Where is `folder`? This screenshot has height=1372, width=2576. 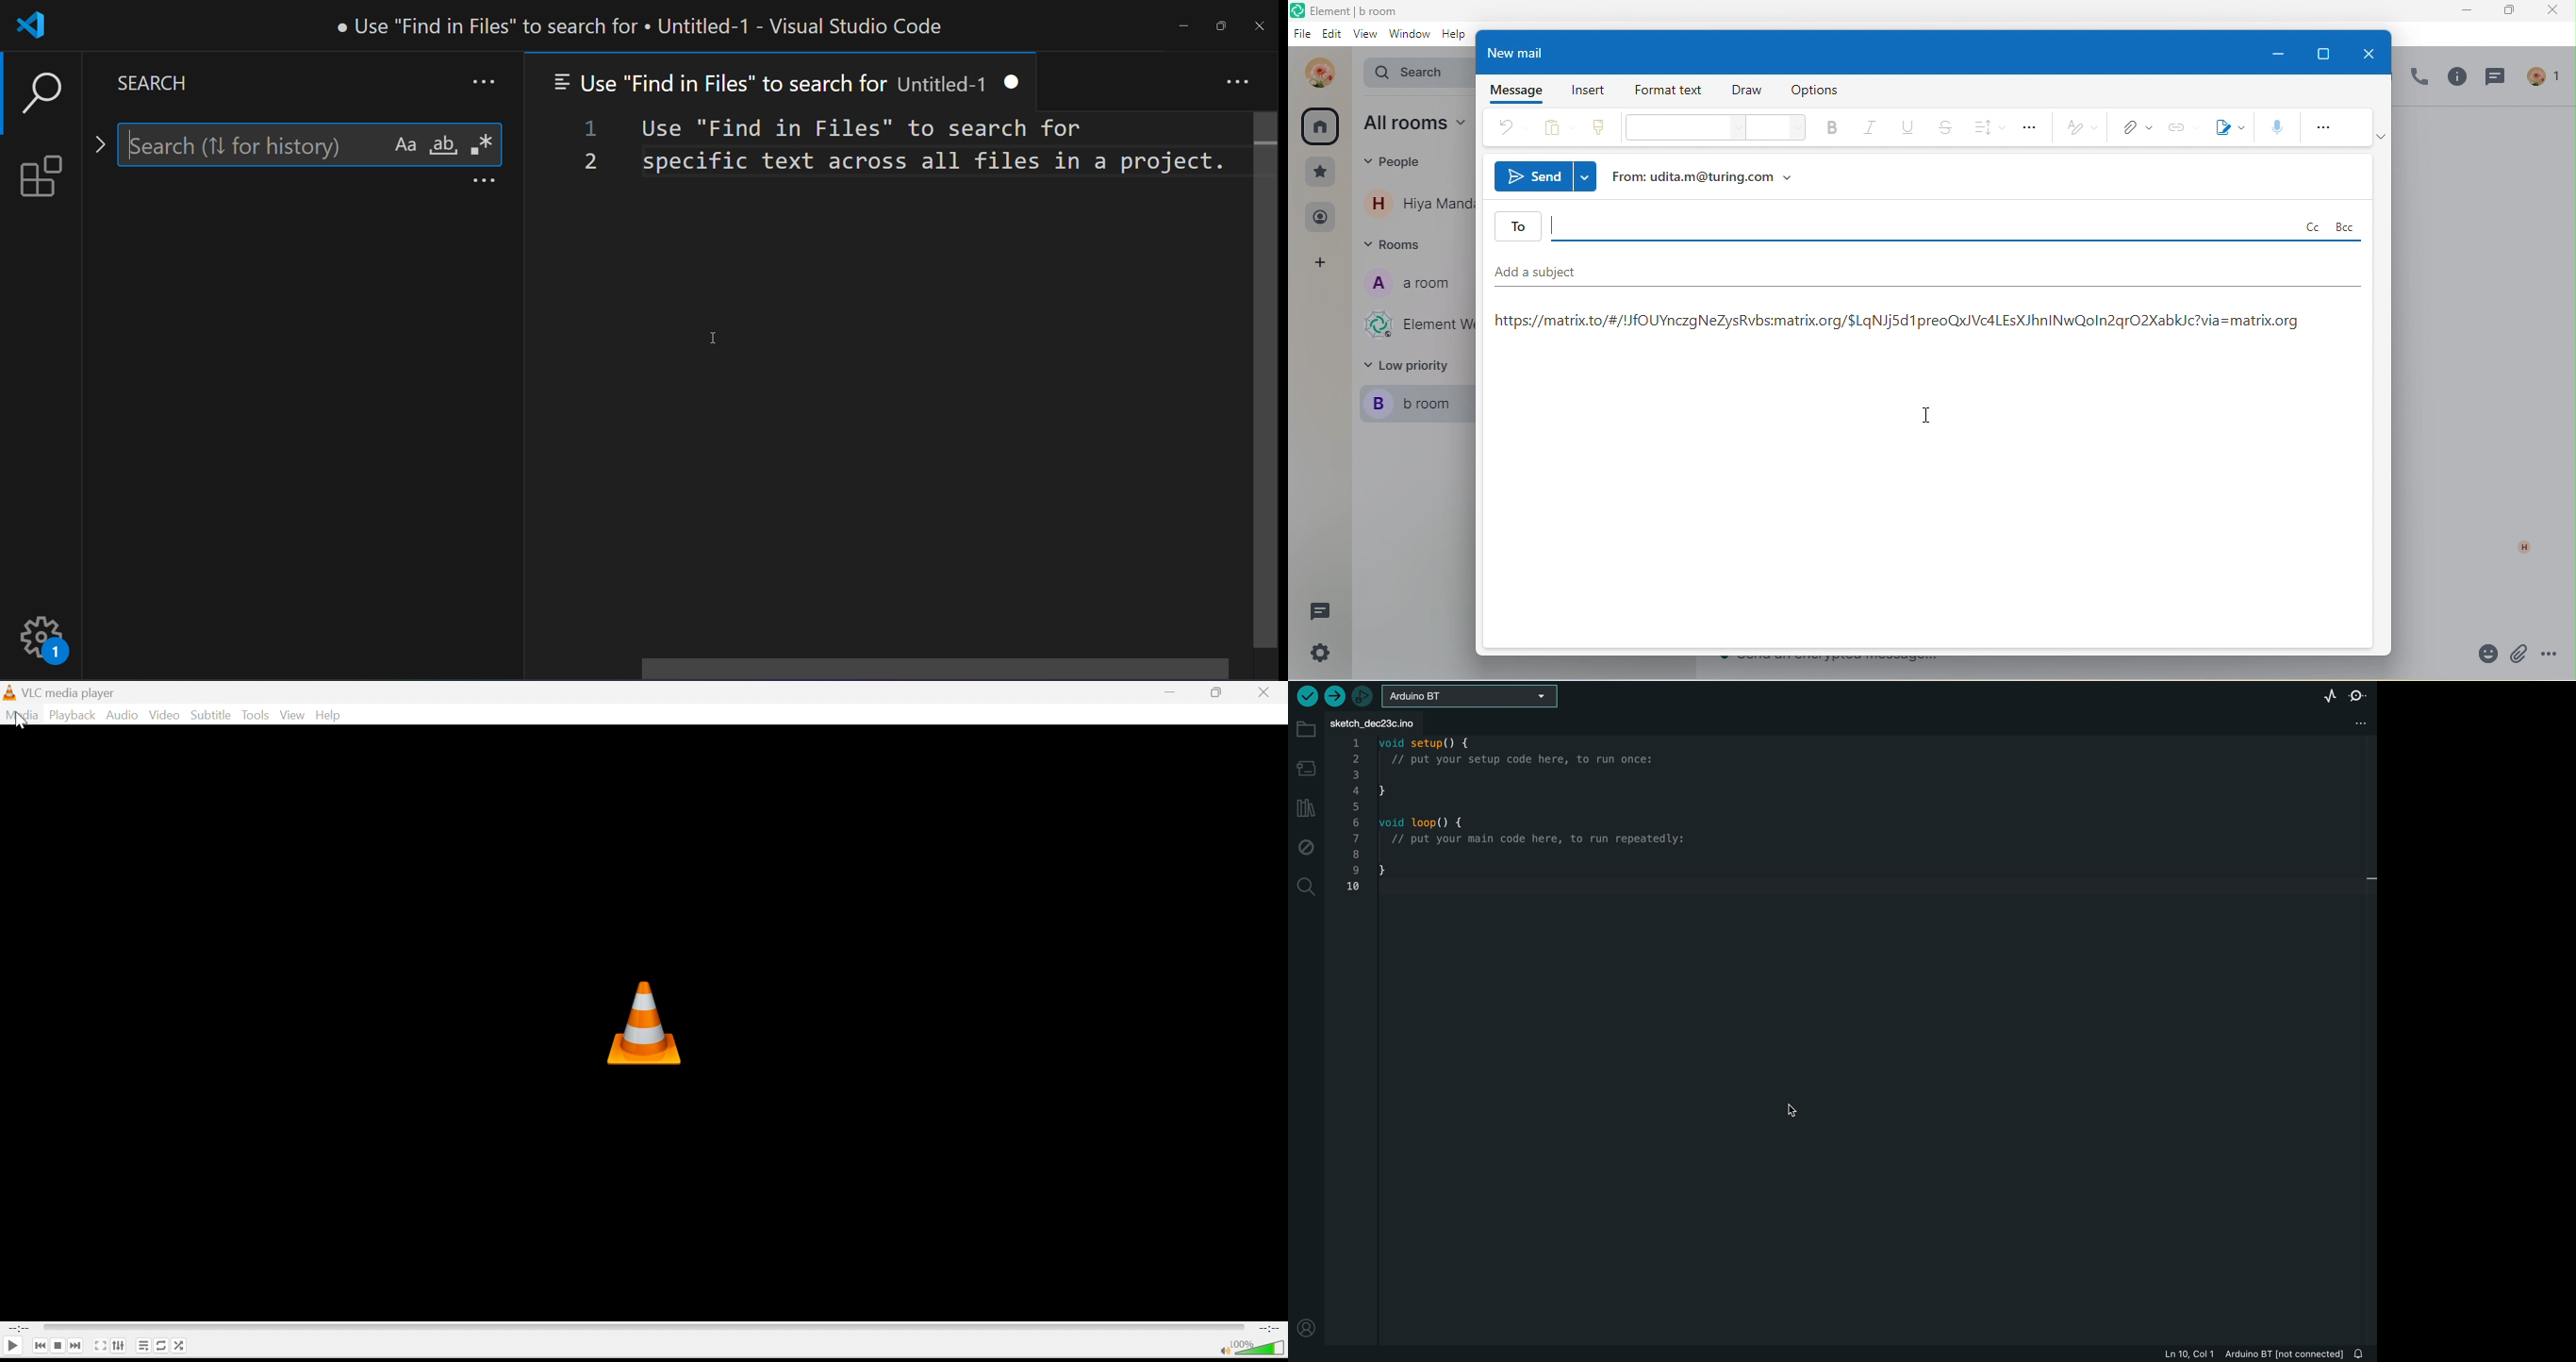 folder is located at coordinates (1306, 730).